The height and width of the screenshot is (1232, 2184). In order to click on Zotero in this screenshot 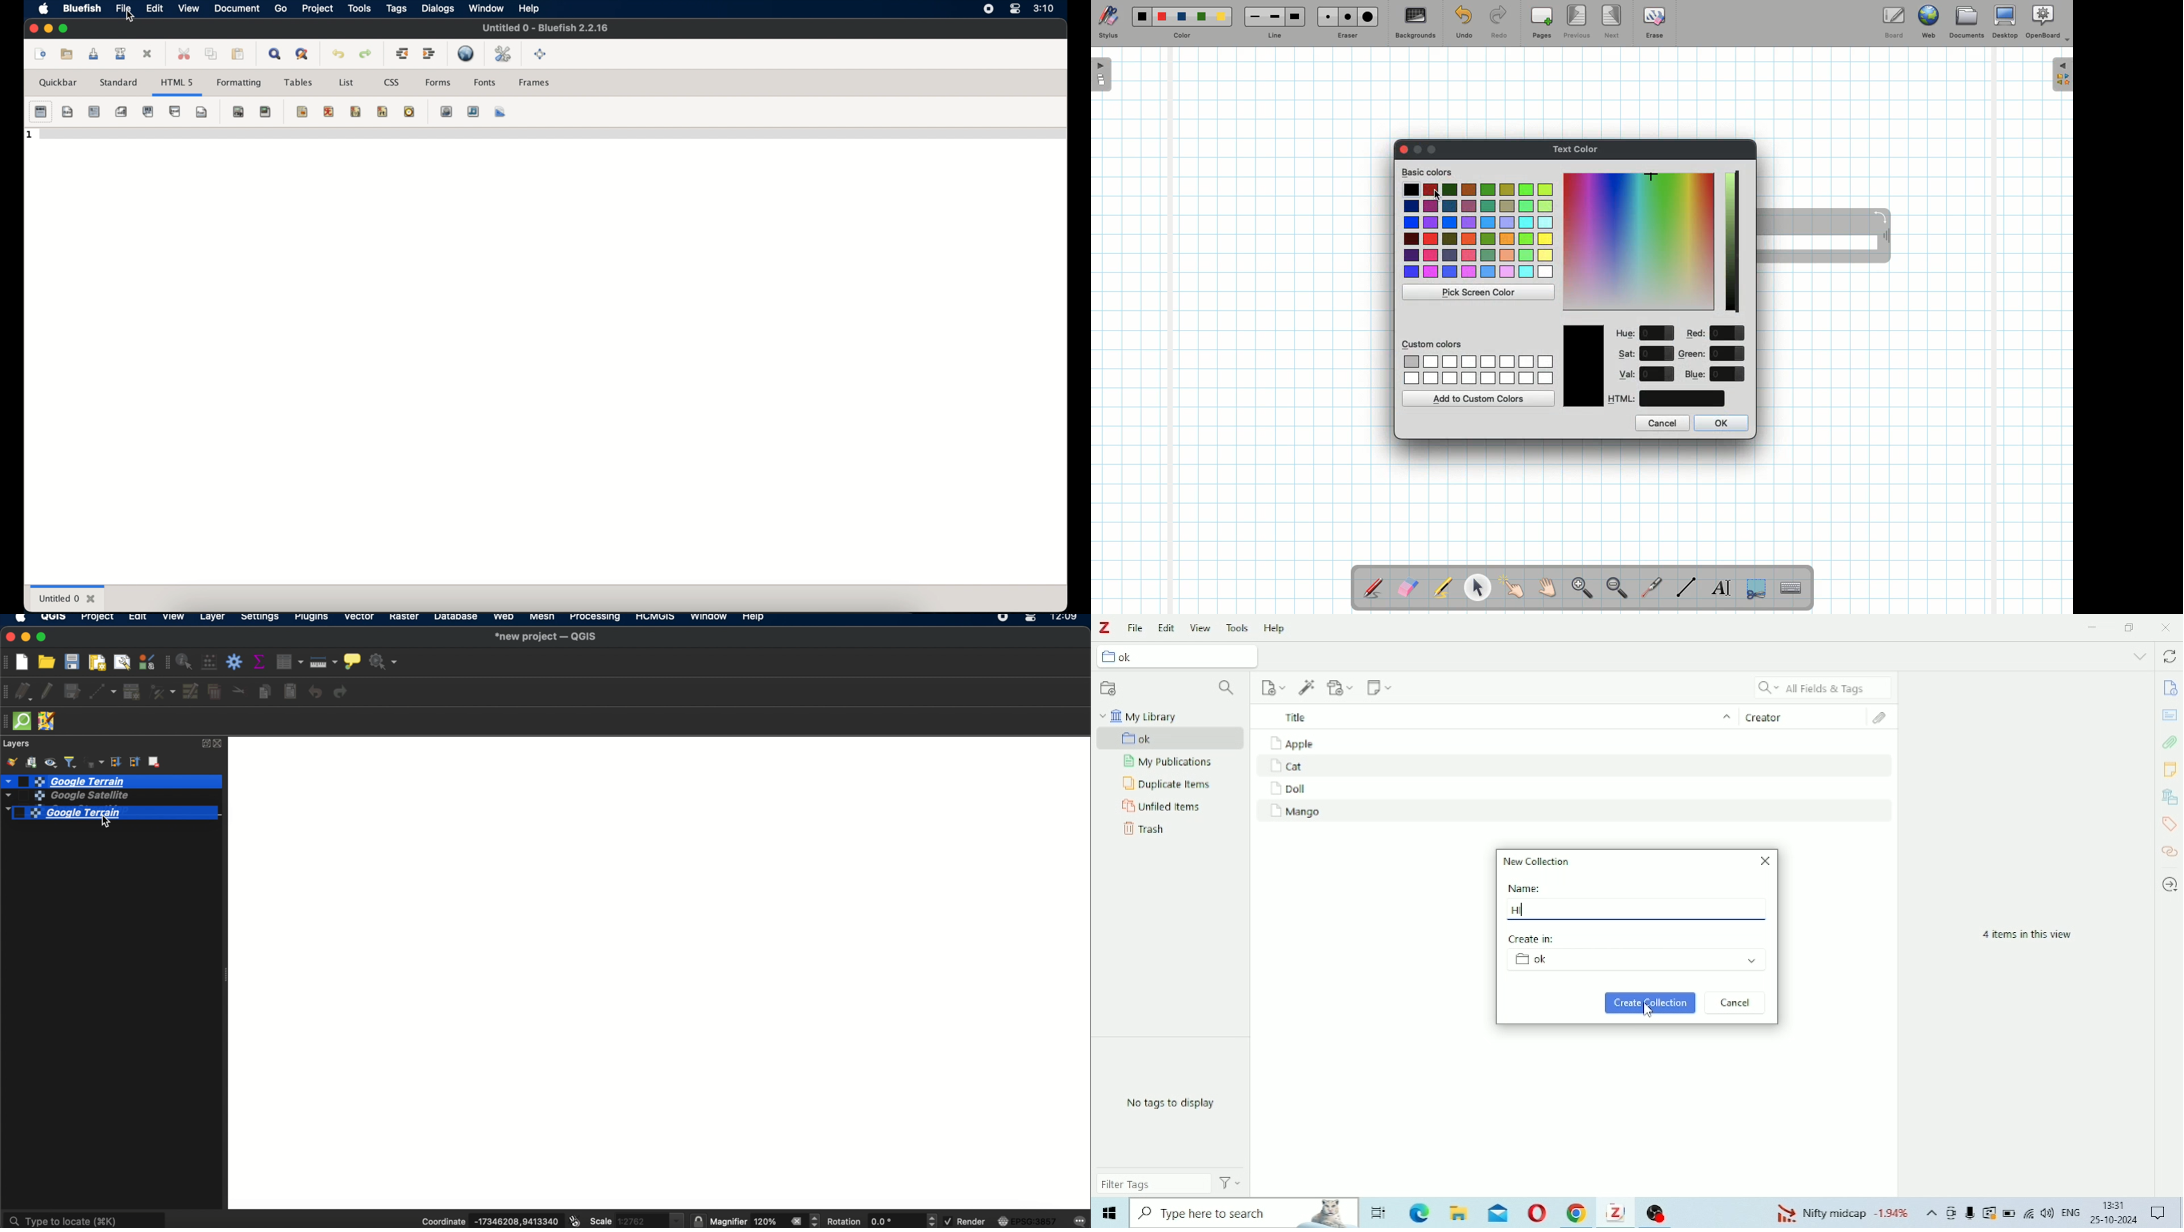, I will do `click(1618, 1212)`.